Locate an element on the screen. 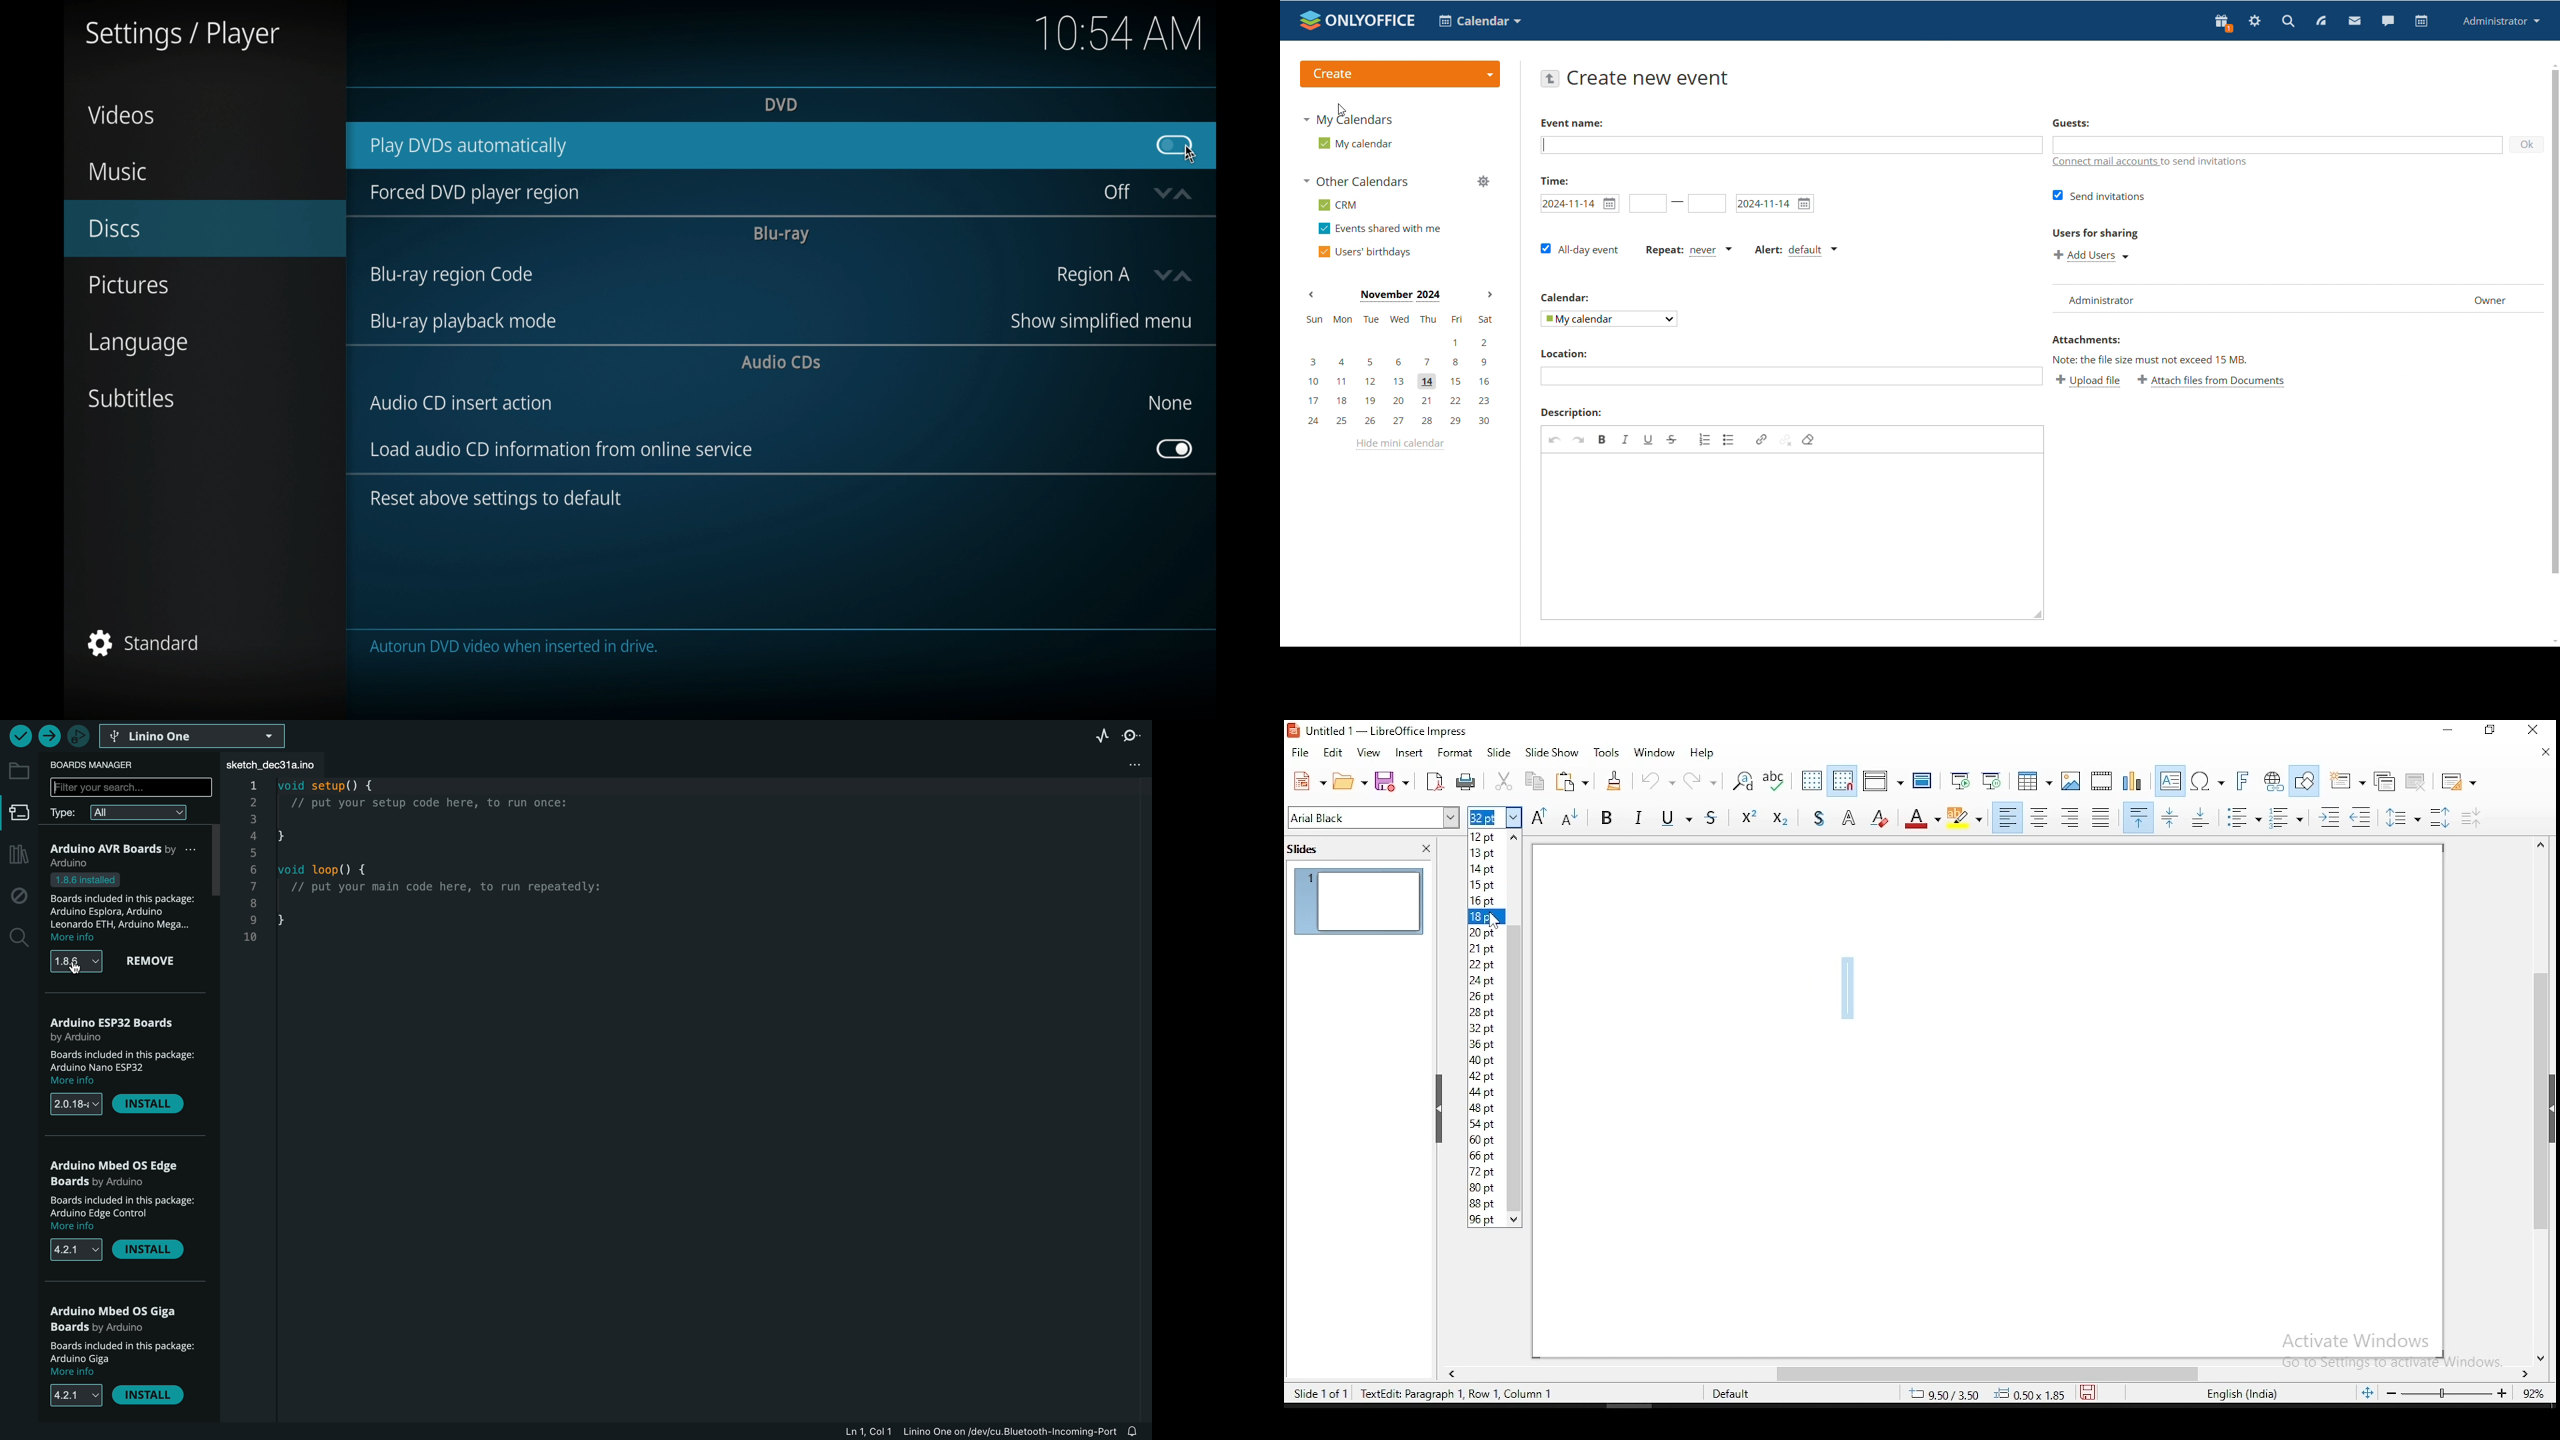  duplicate slide is located at coordinates (2388, 780).